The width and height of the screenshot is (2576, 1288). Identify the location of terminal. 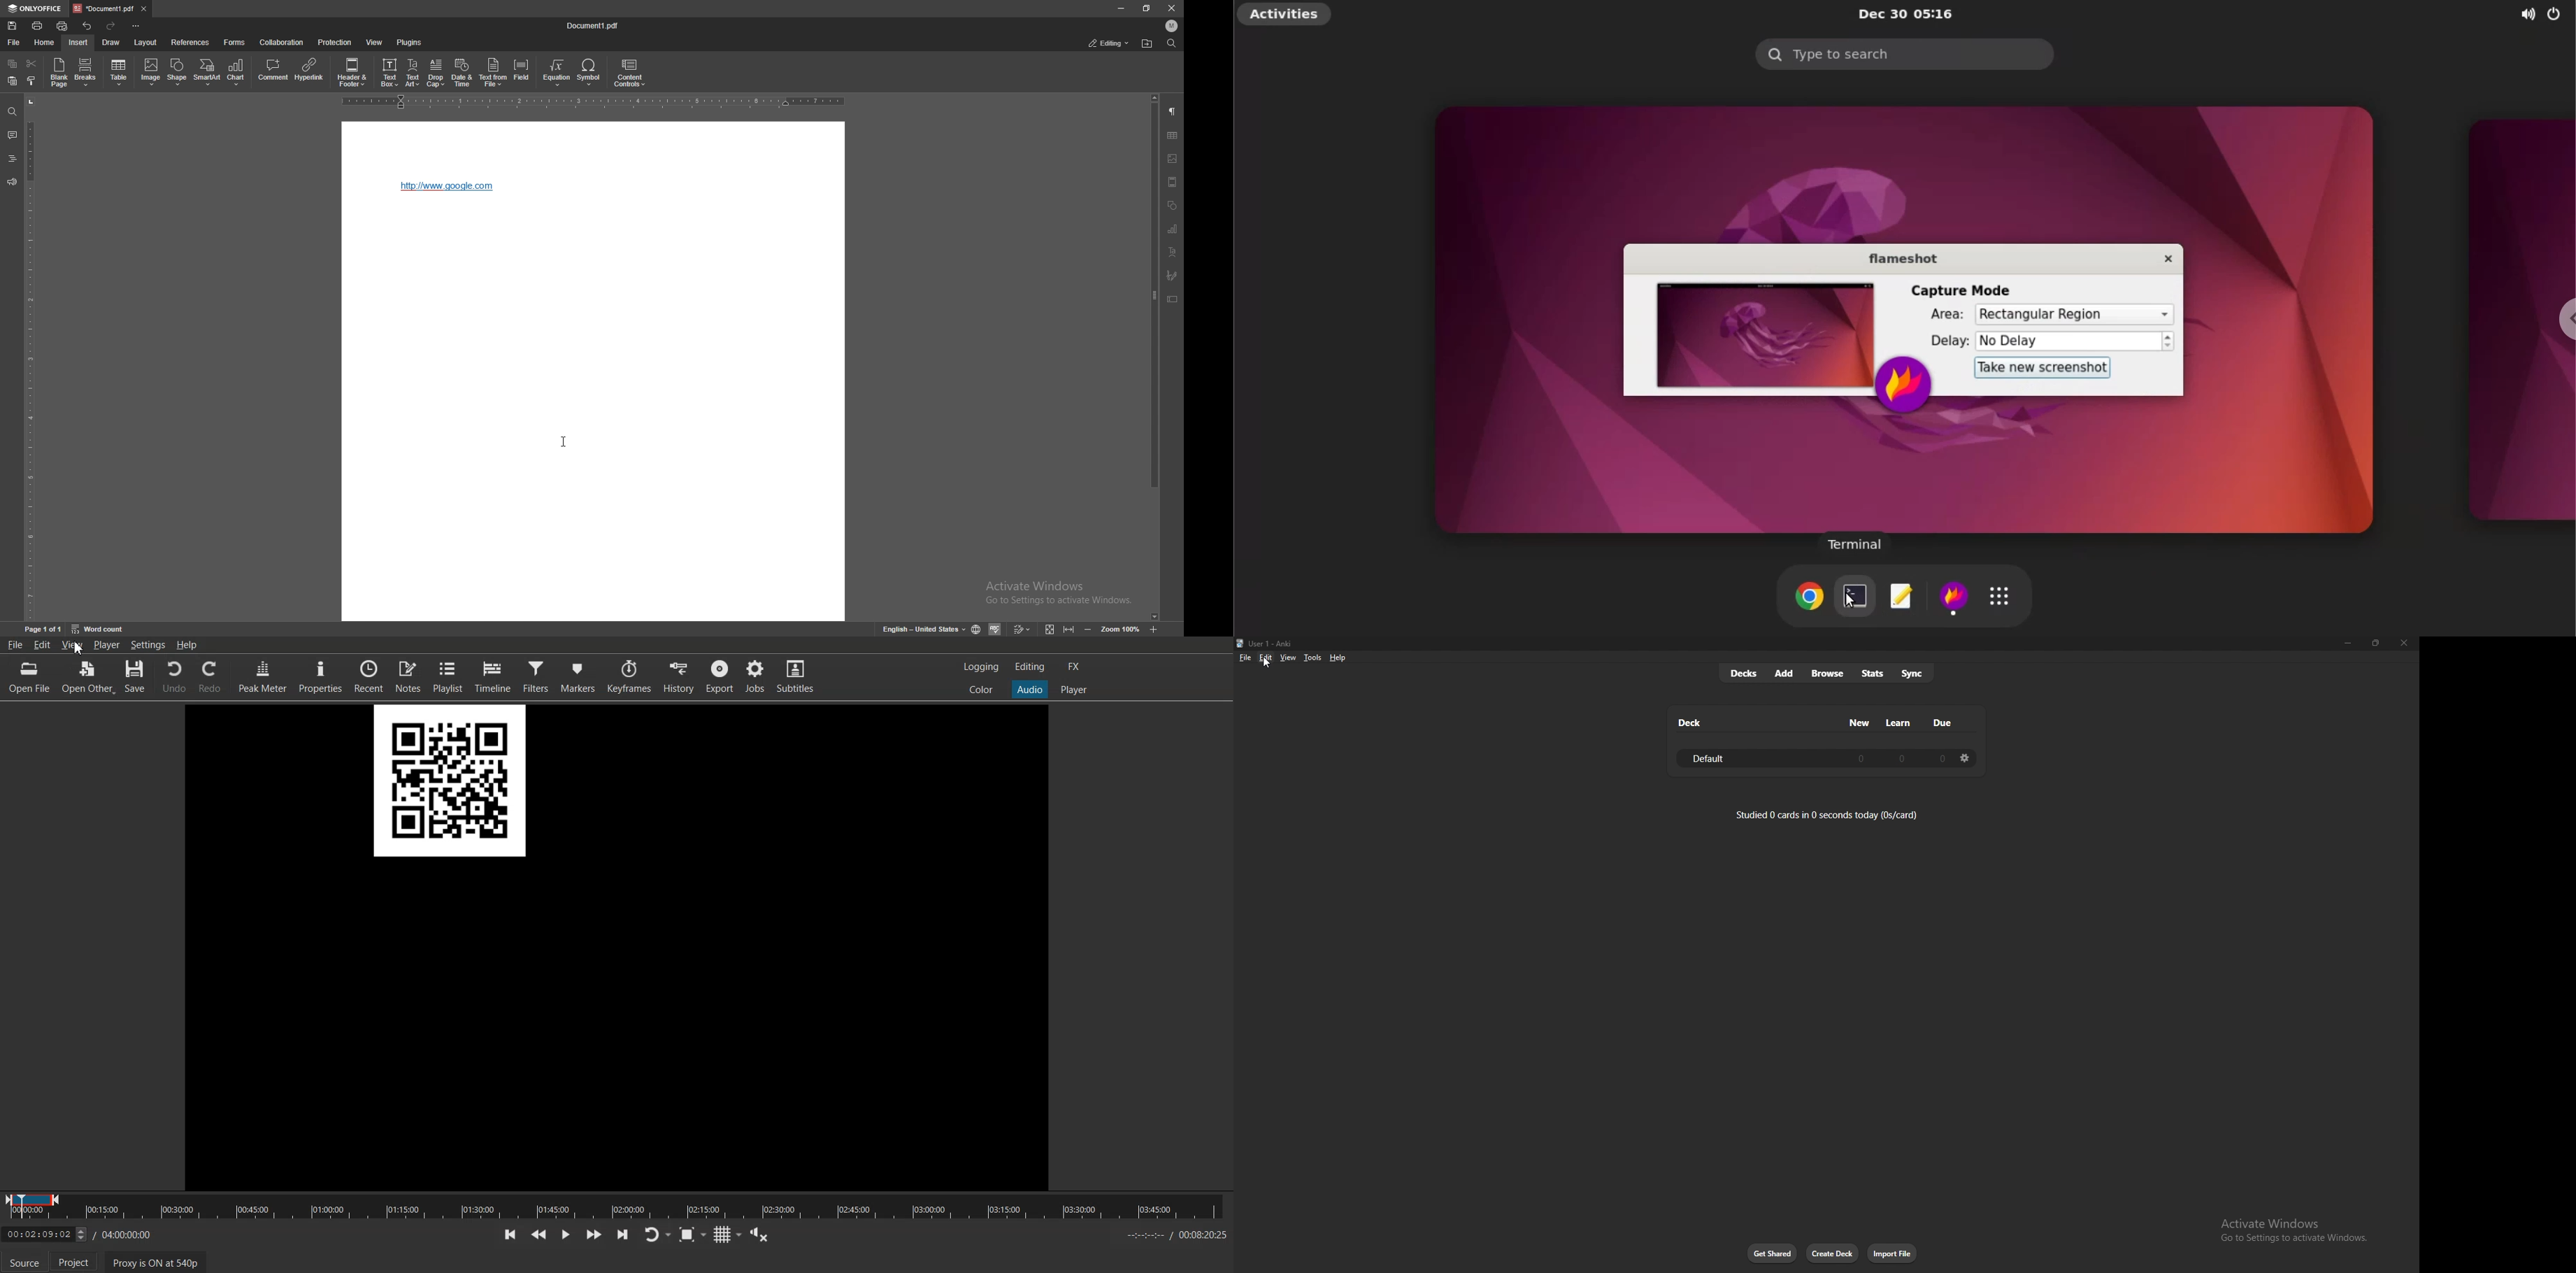
(1854, 597).